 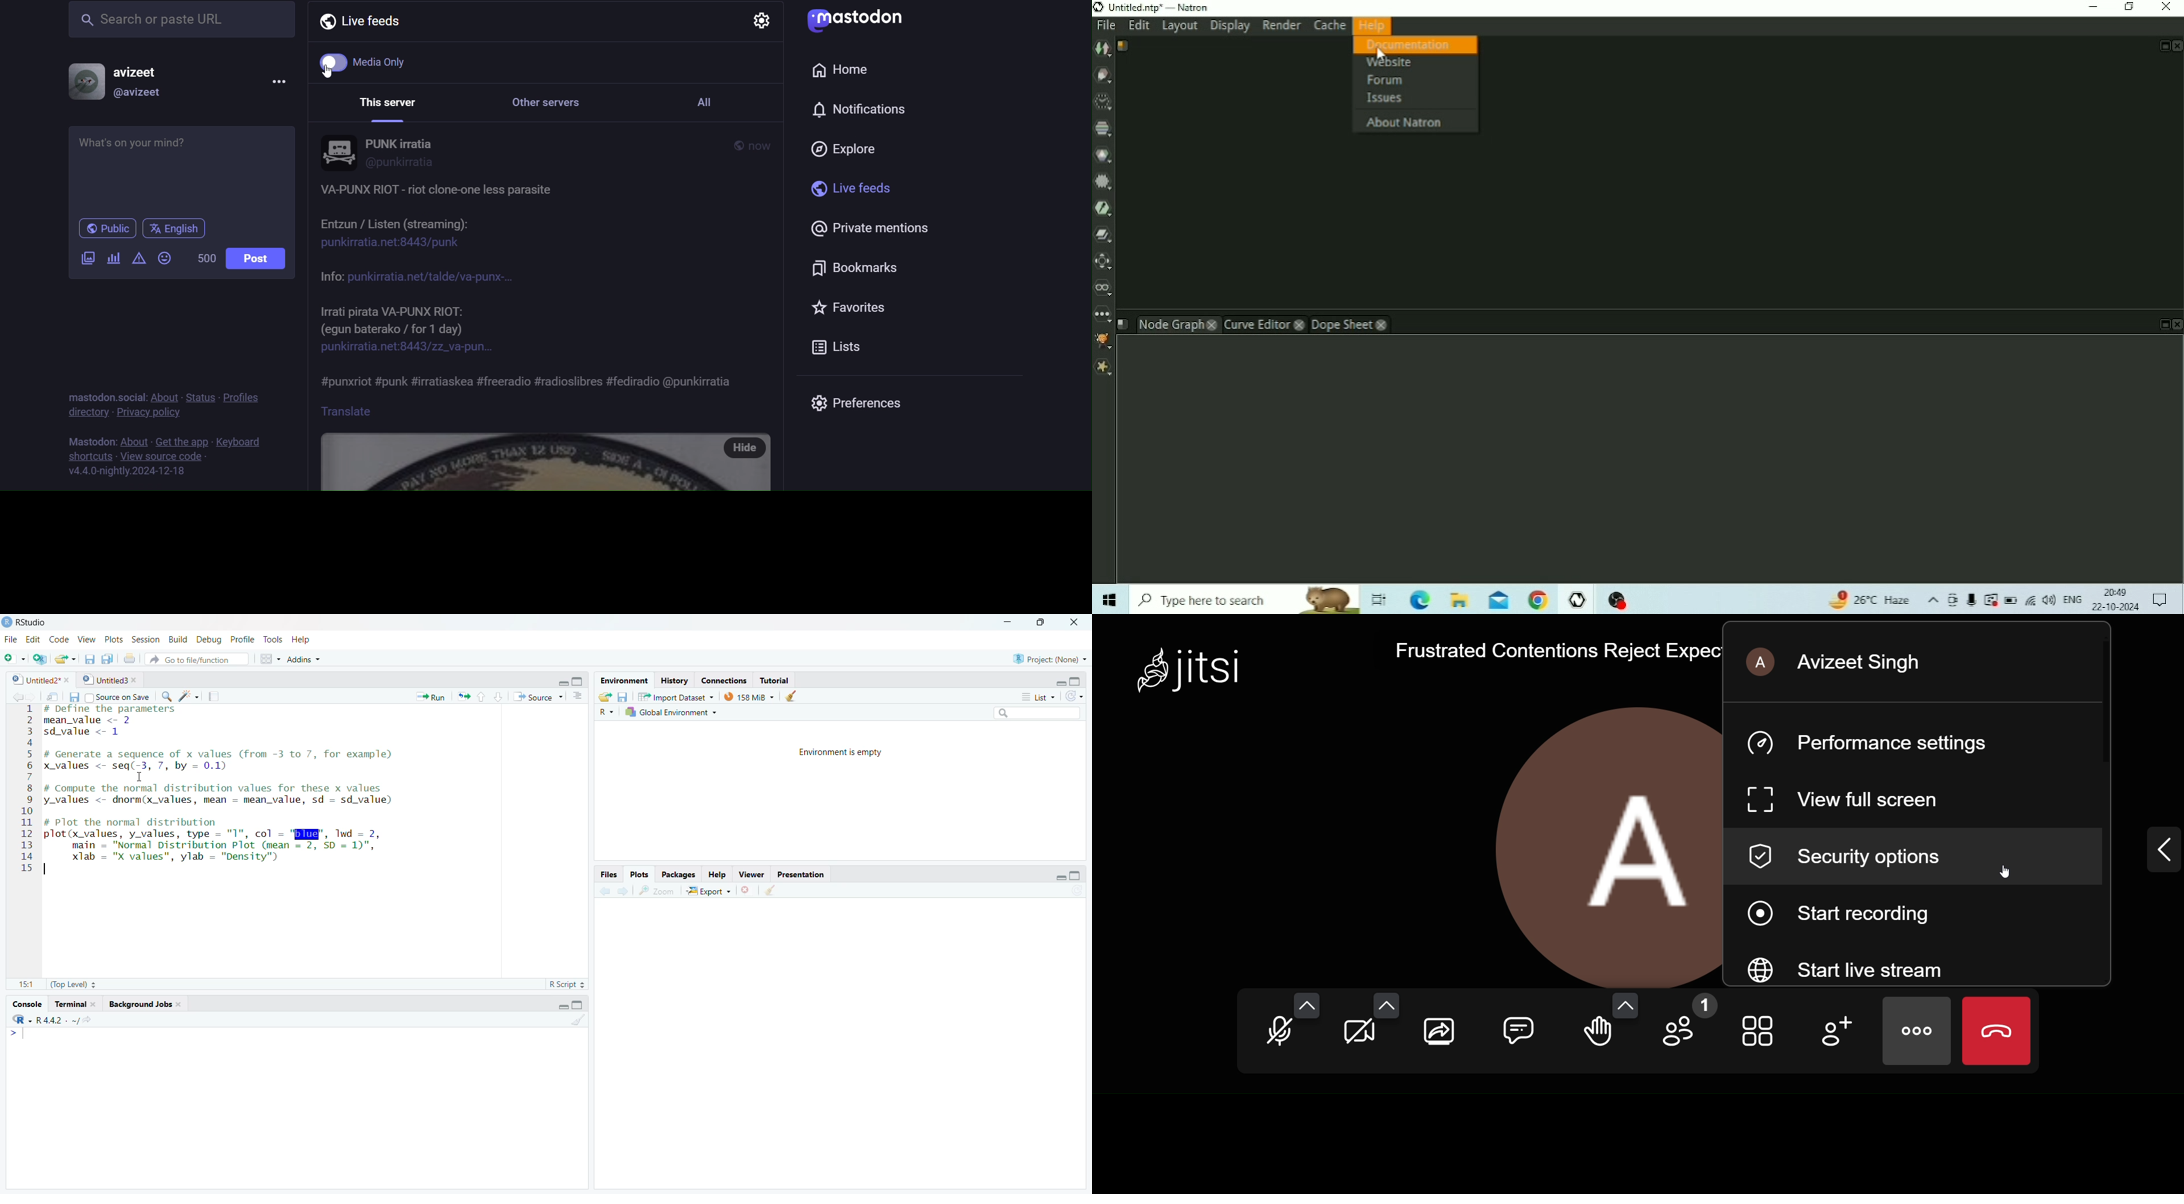 I want to click on File, so click(x=10, y=639).